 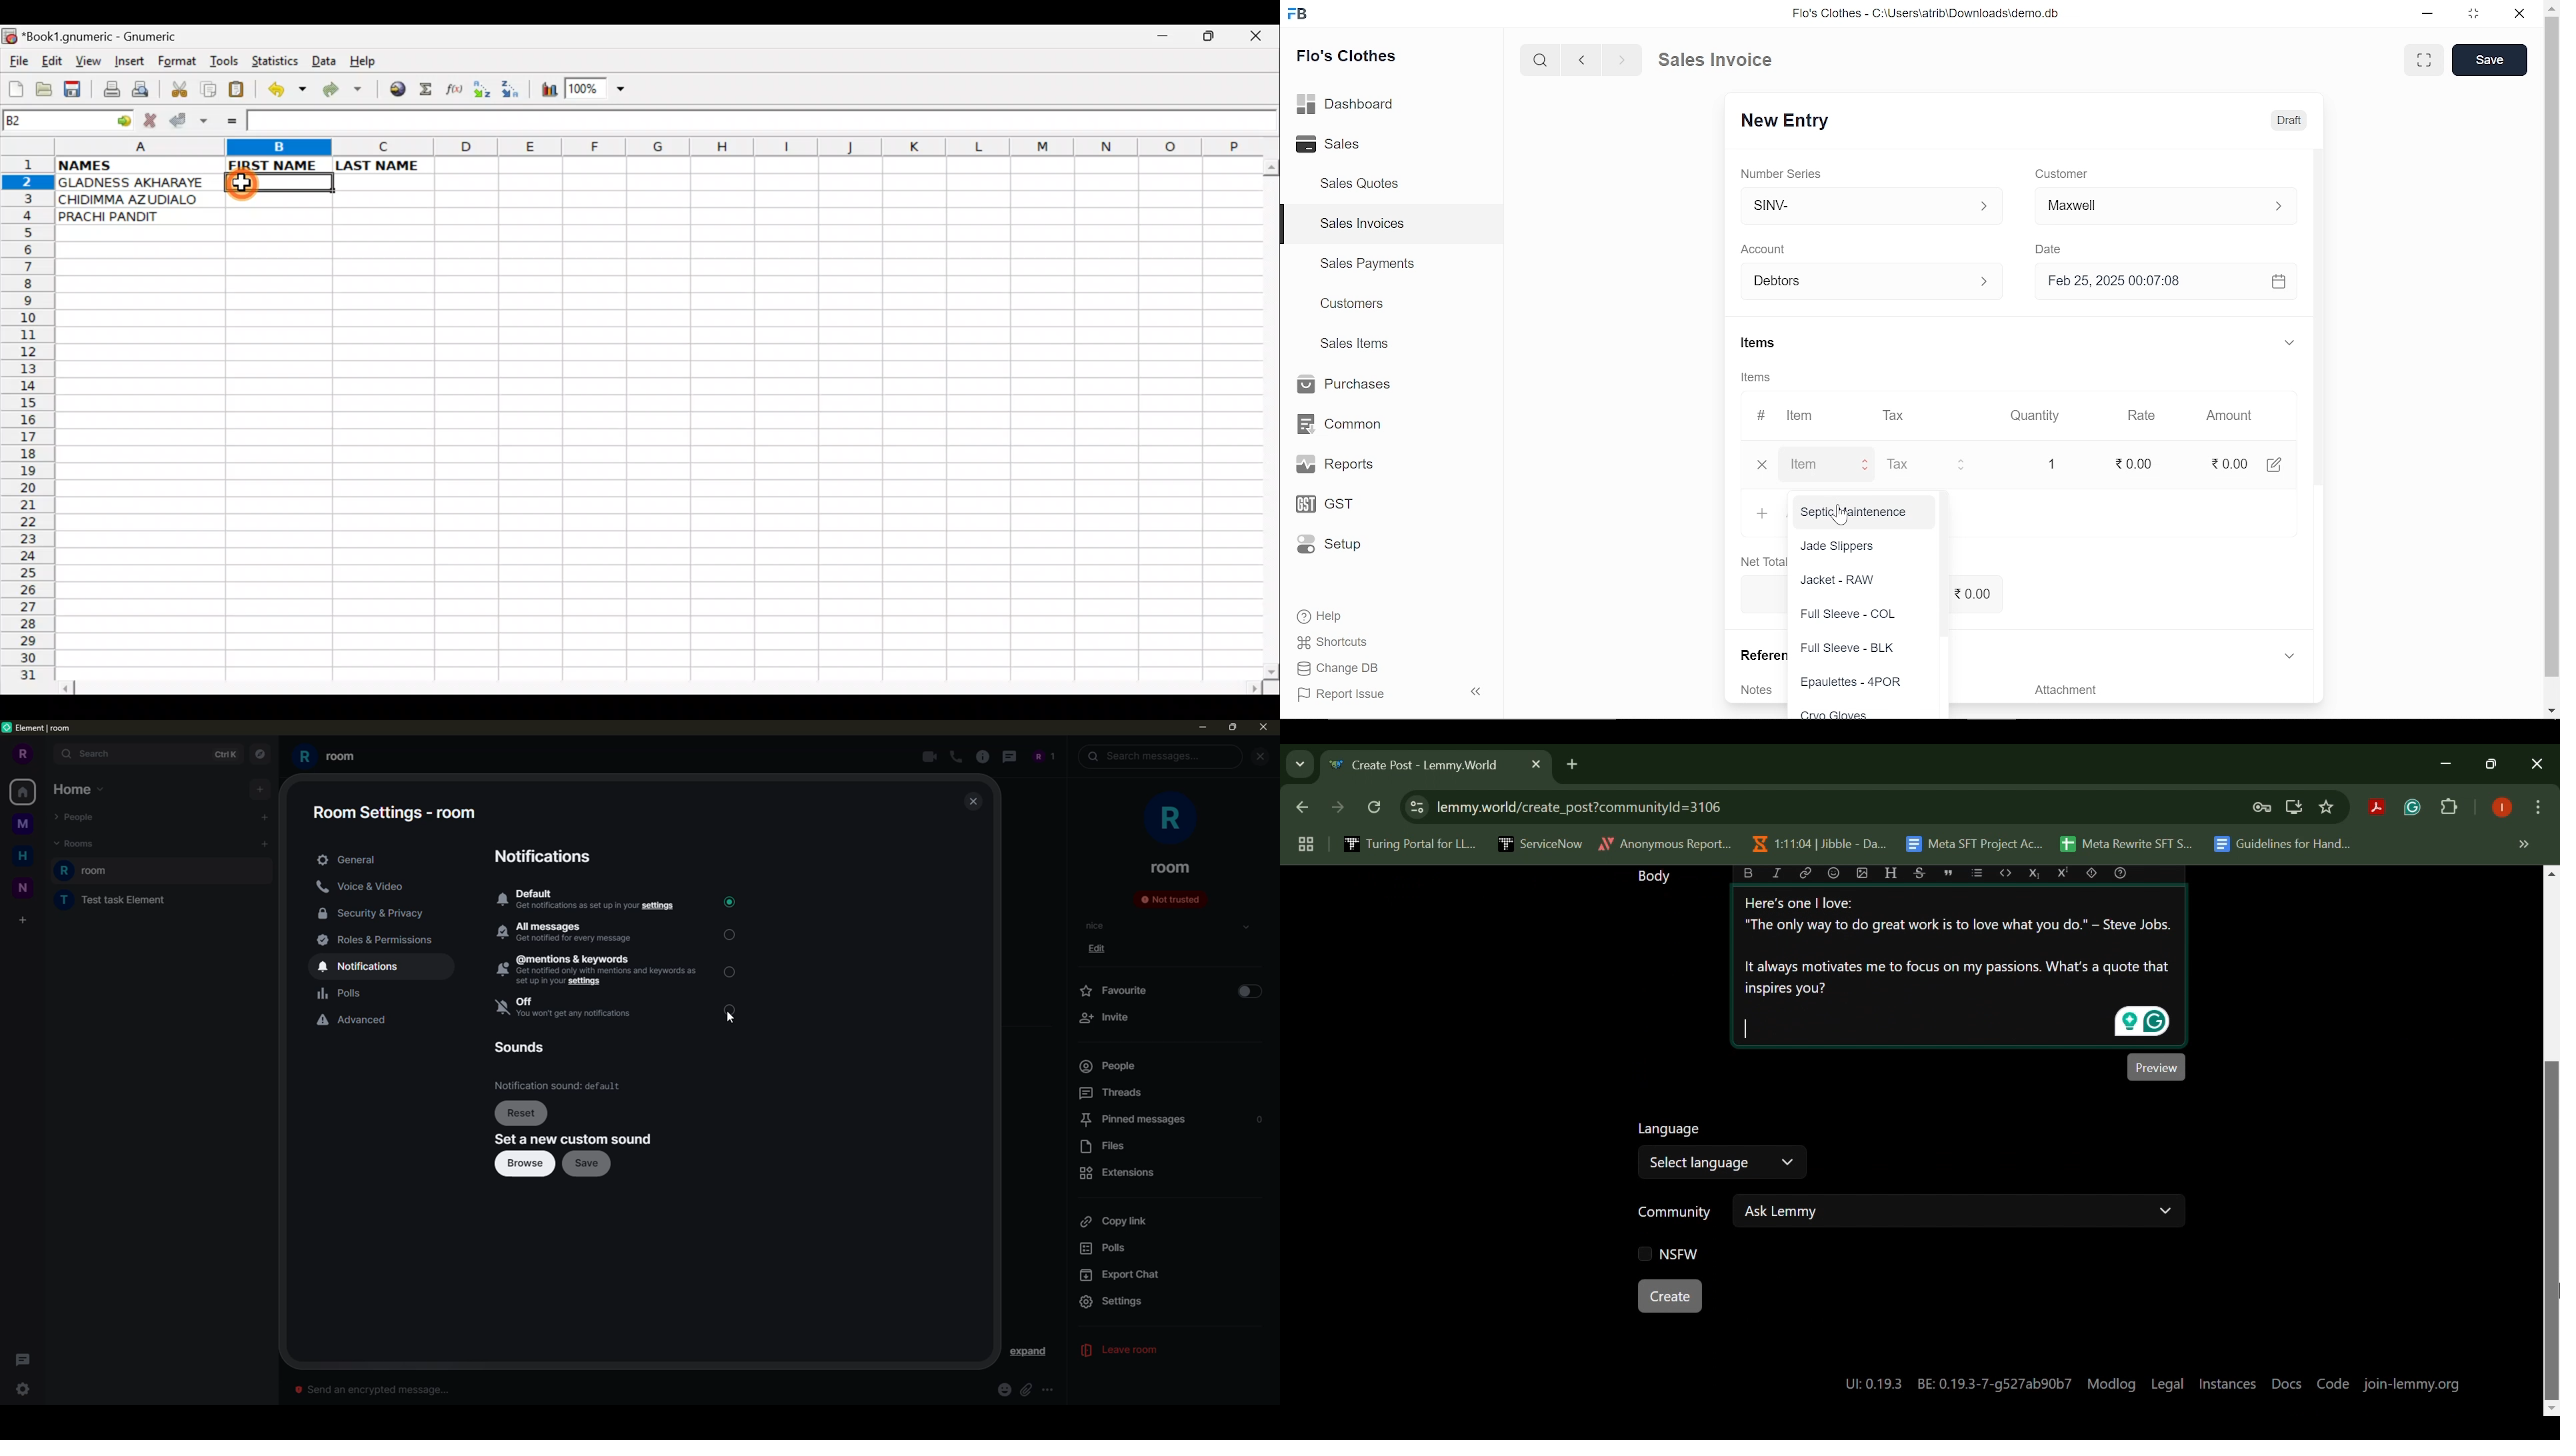 What do you see at coordinates (1354, 303) in the screenshot?
I see `Customers` at bounding box center [1354, 303].